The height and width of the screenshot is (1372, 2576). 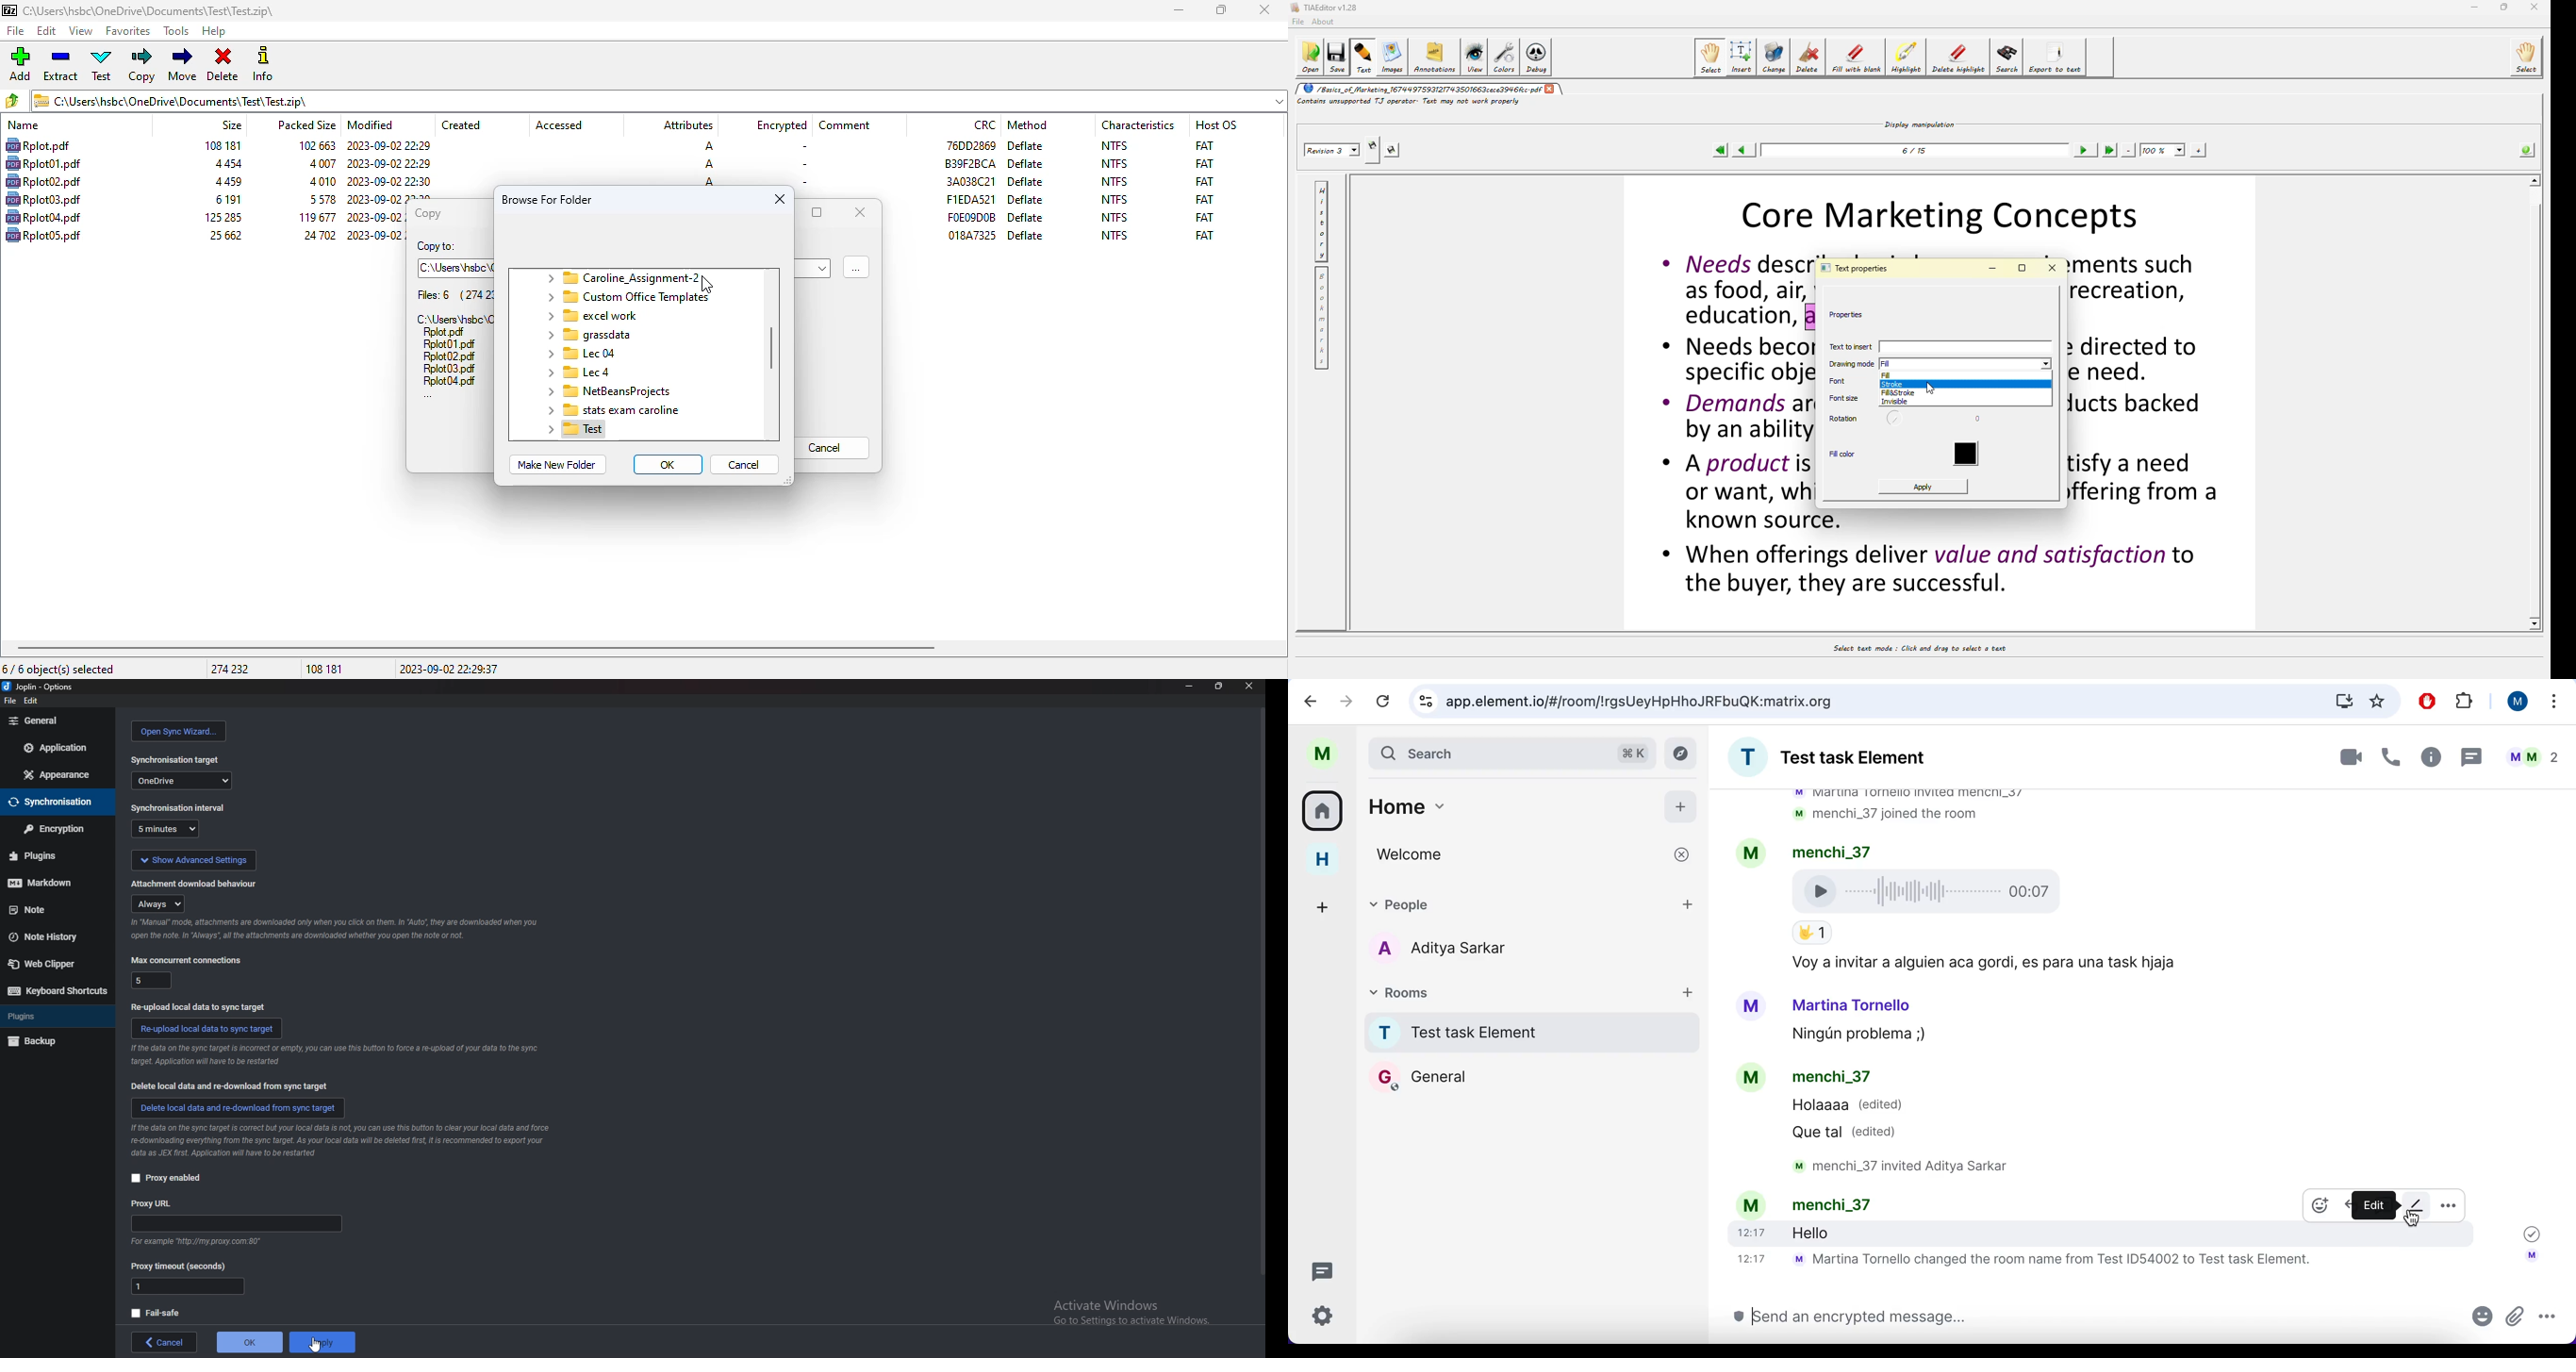 What do you see at coordinates (426, 213) in the screenshot?
I see `copy` at bounding box center [426, 213].